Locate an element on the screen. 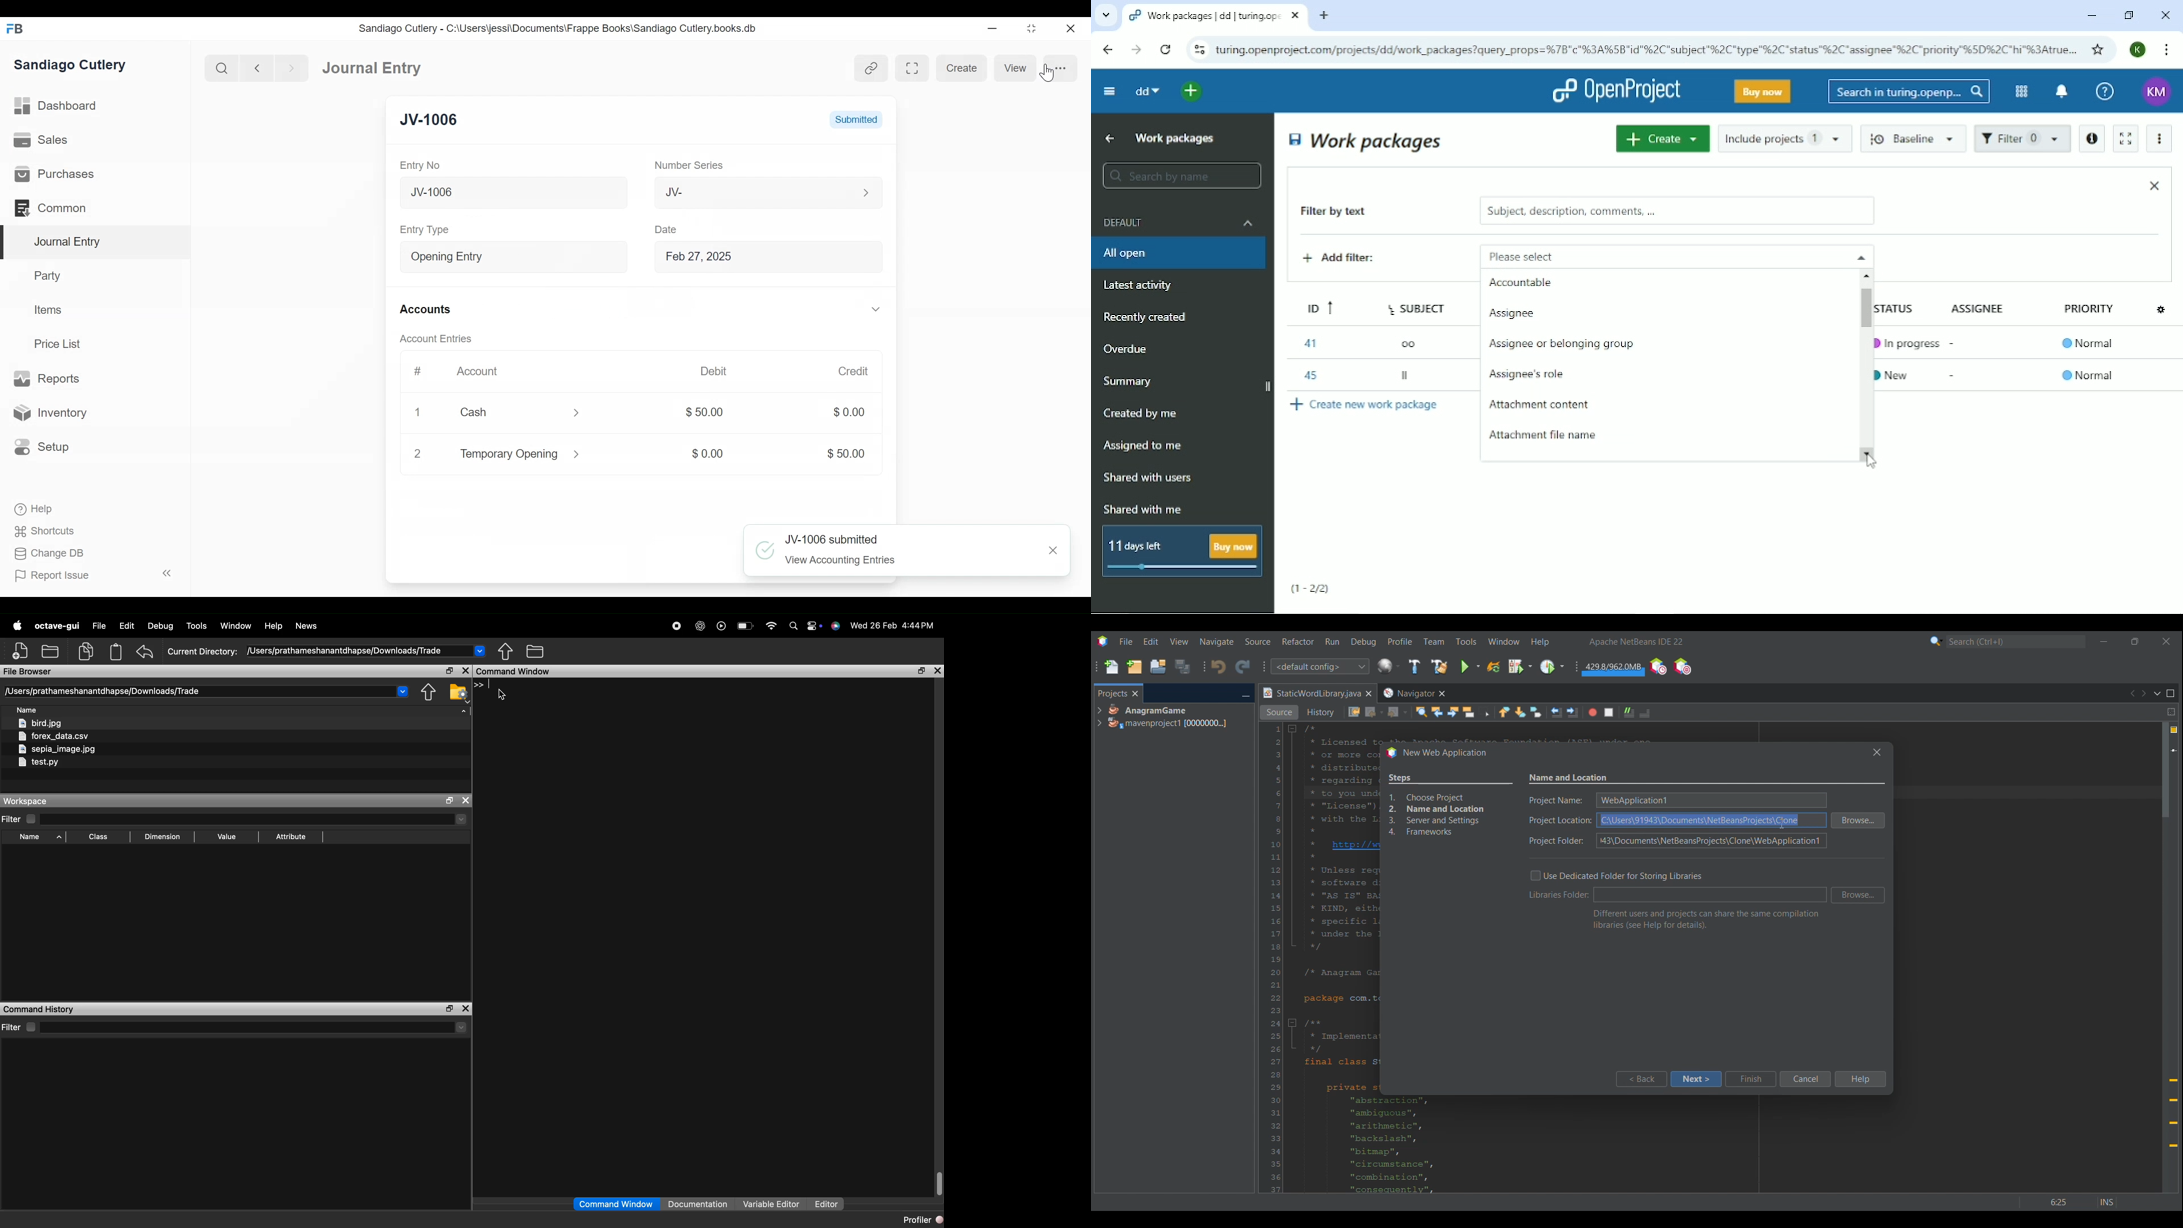 The image size is (2184, 1232). open folder is located at coordinates (51, 650).